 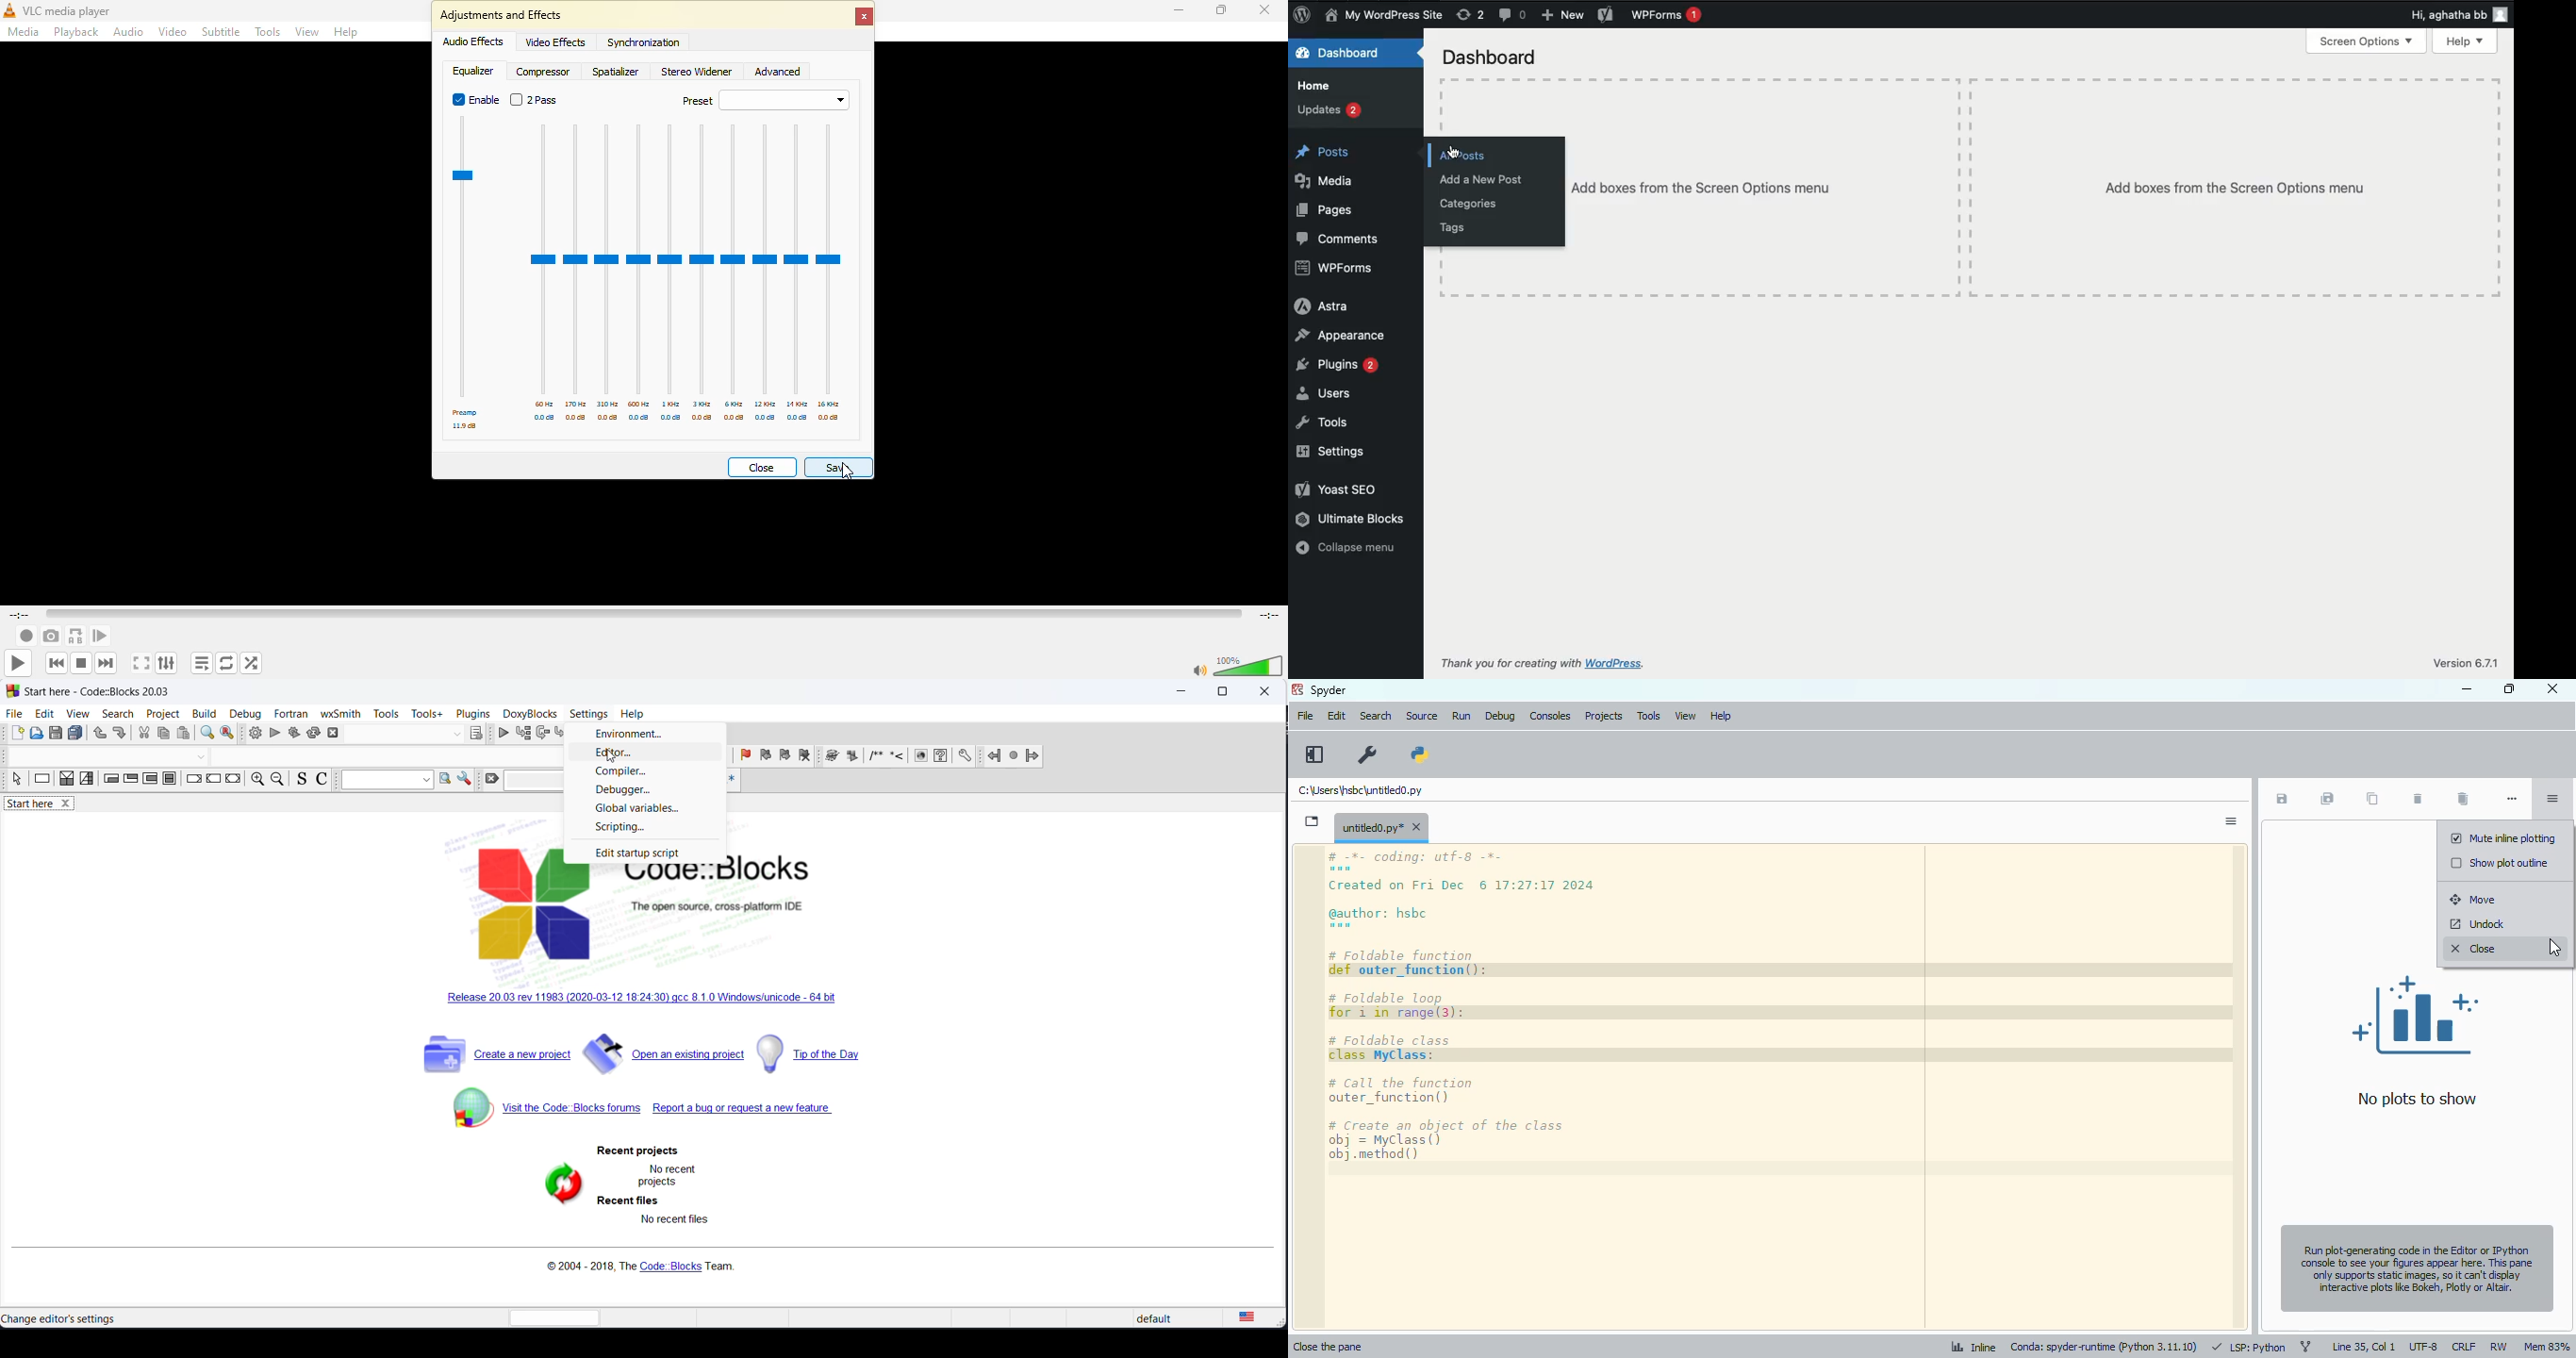 I want to click on view, so click(x=74, y=713).